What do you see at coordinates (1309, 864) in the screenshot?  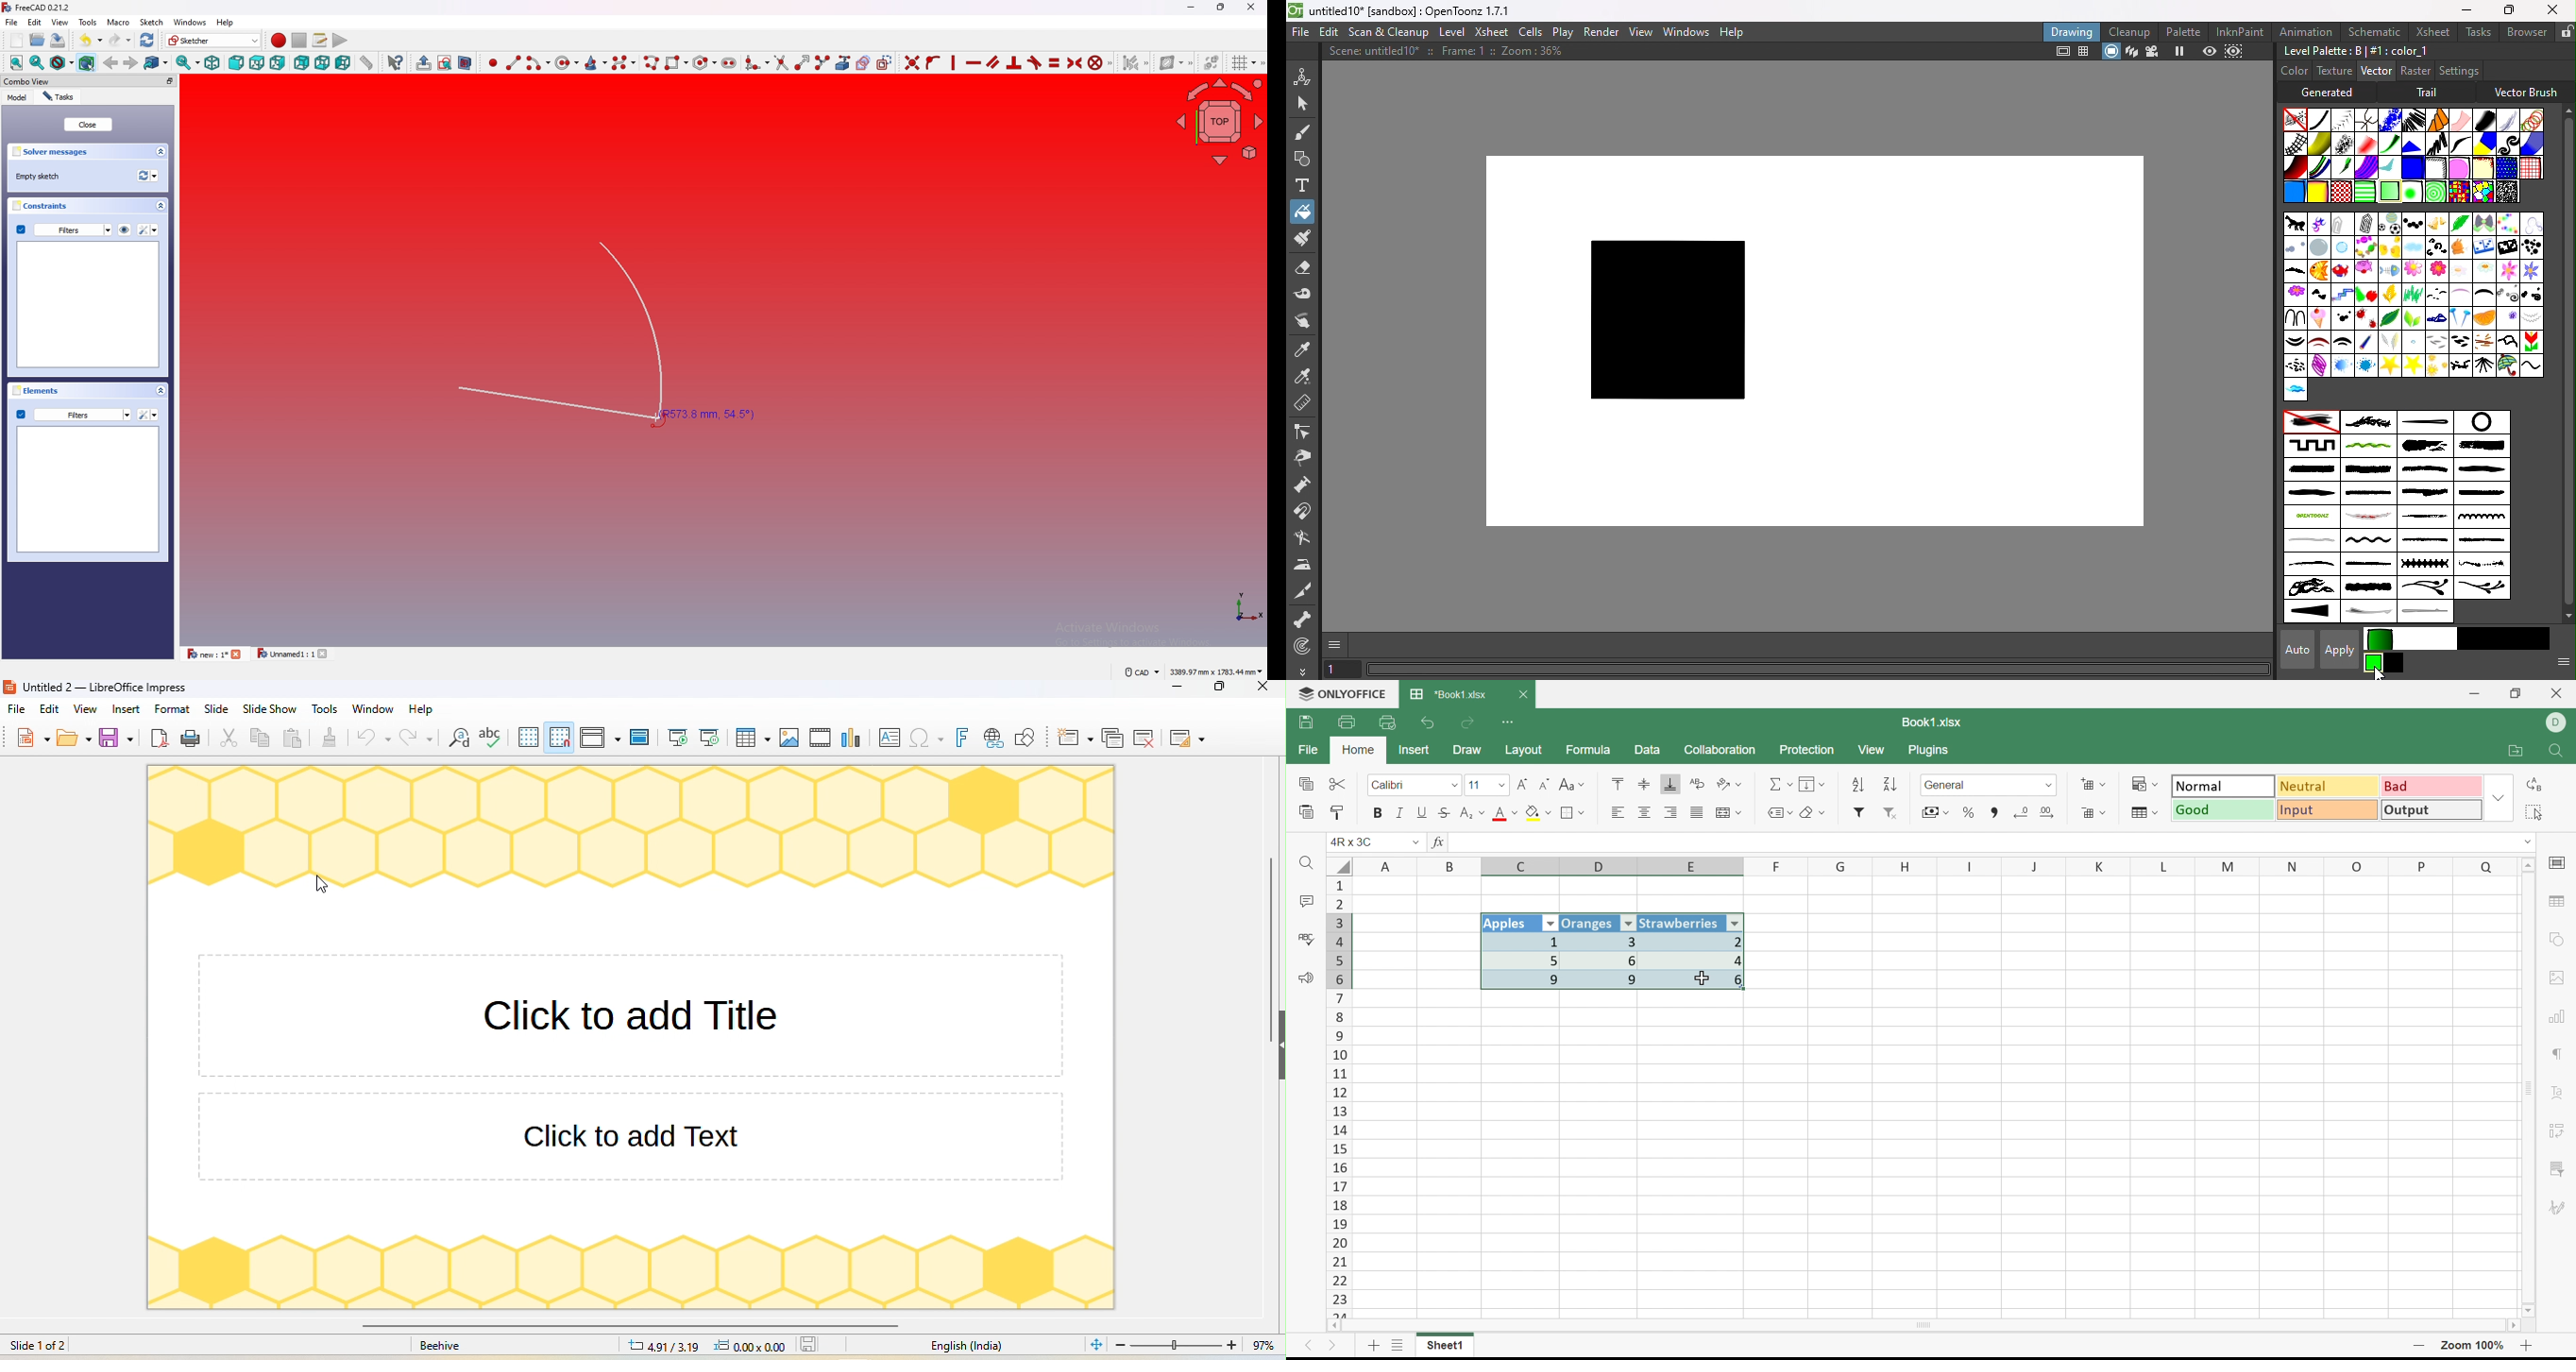 I see `Find` at bounding box center [1309, 864].